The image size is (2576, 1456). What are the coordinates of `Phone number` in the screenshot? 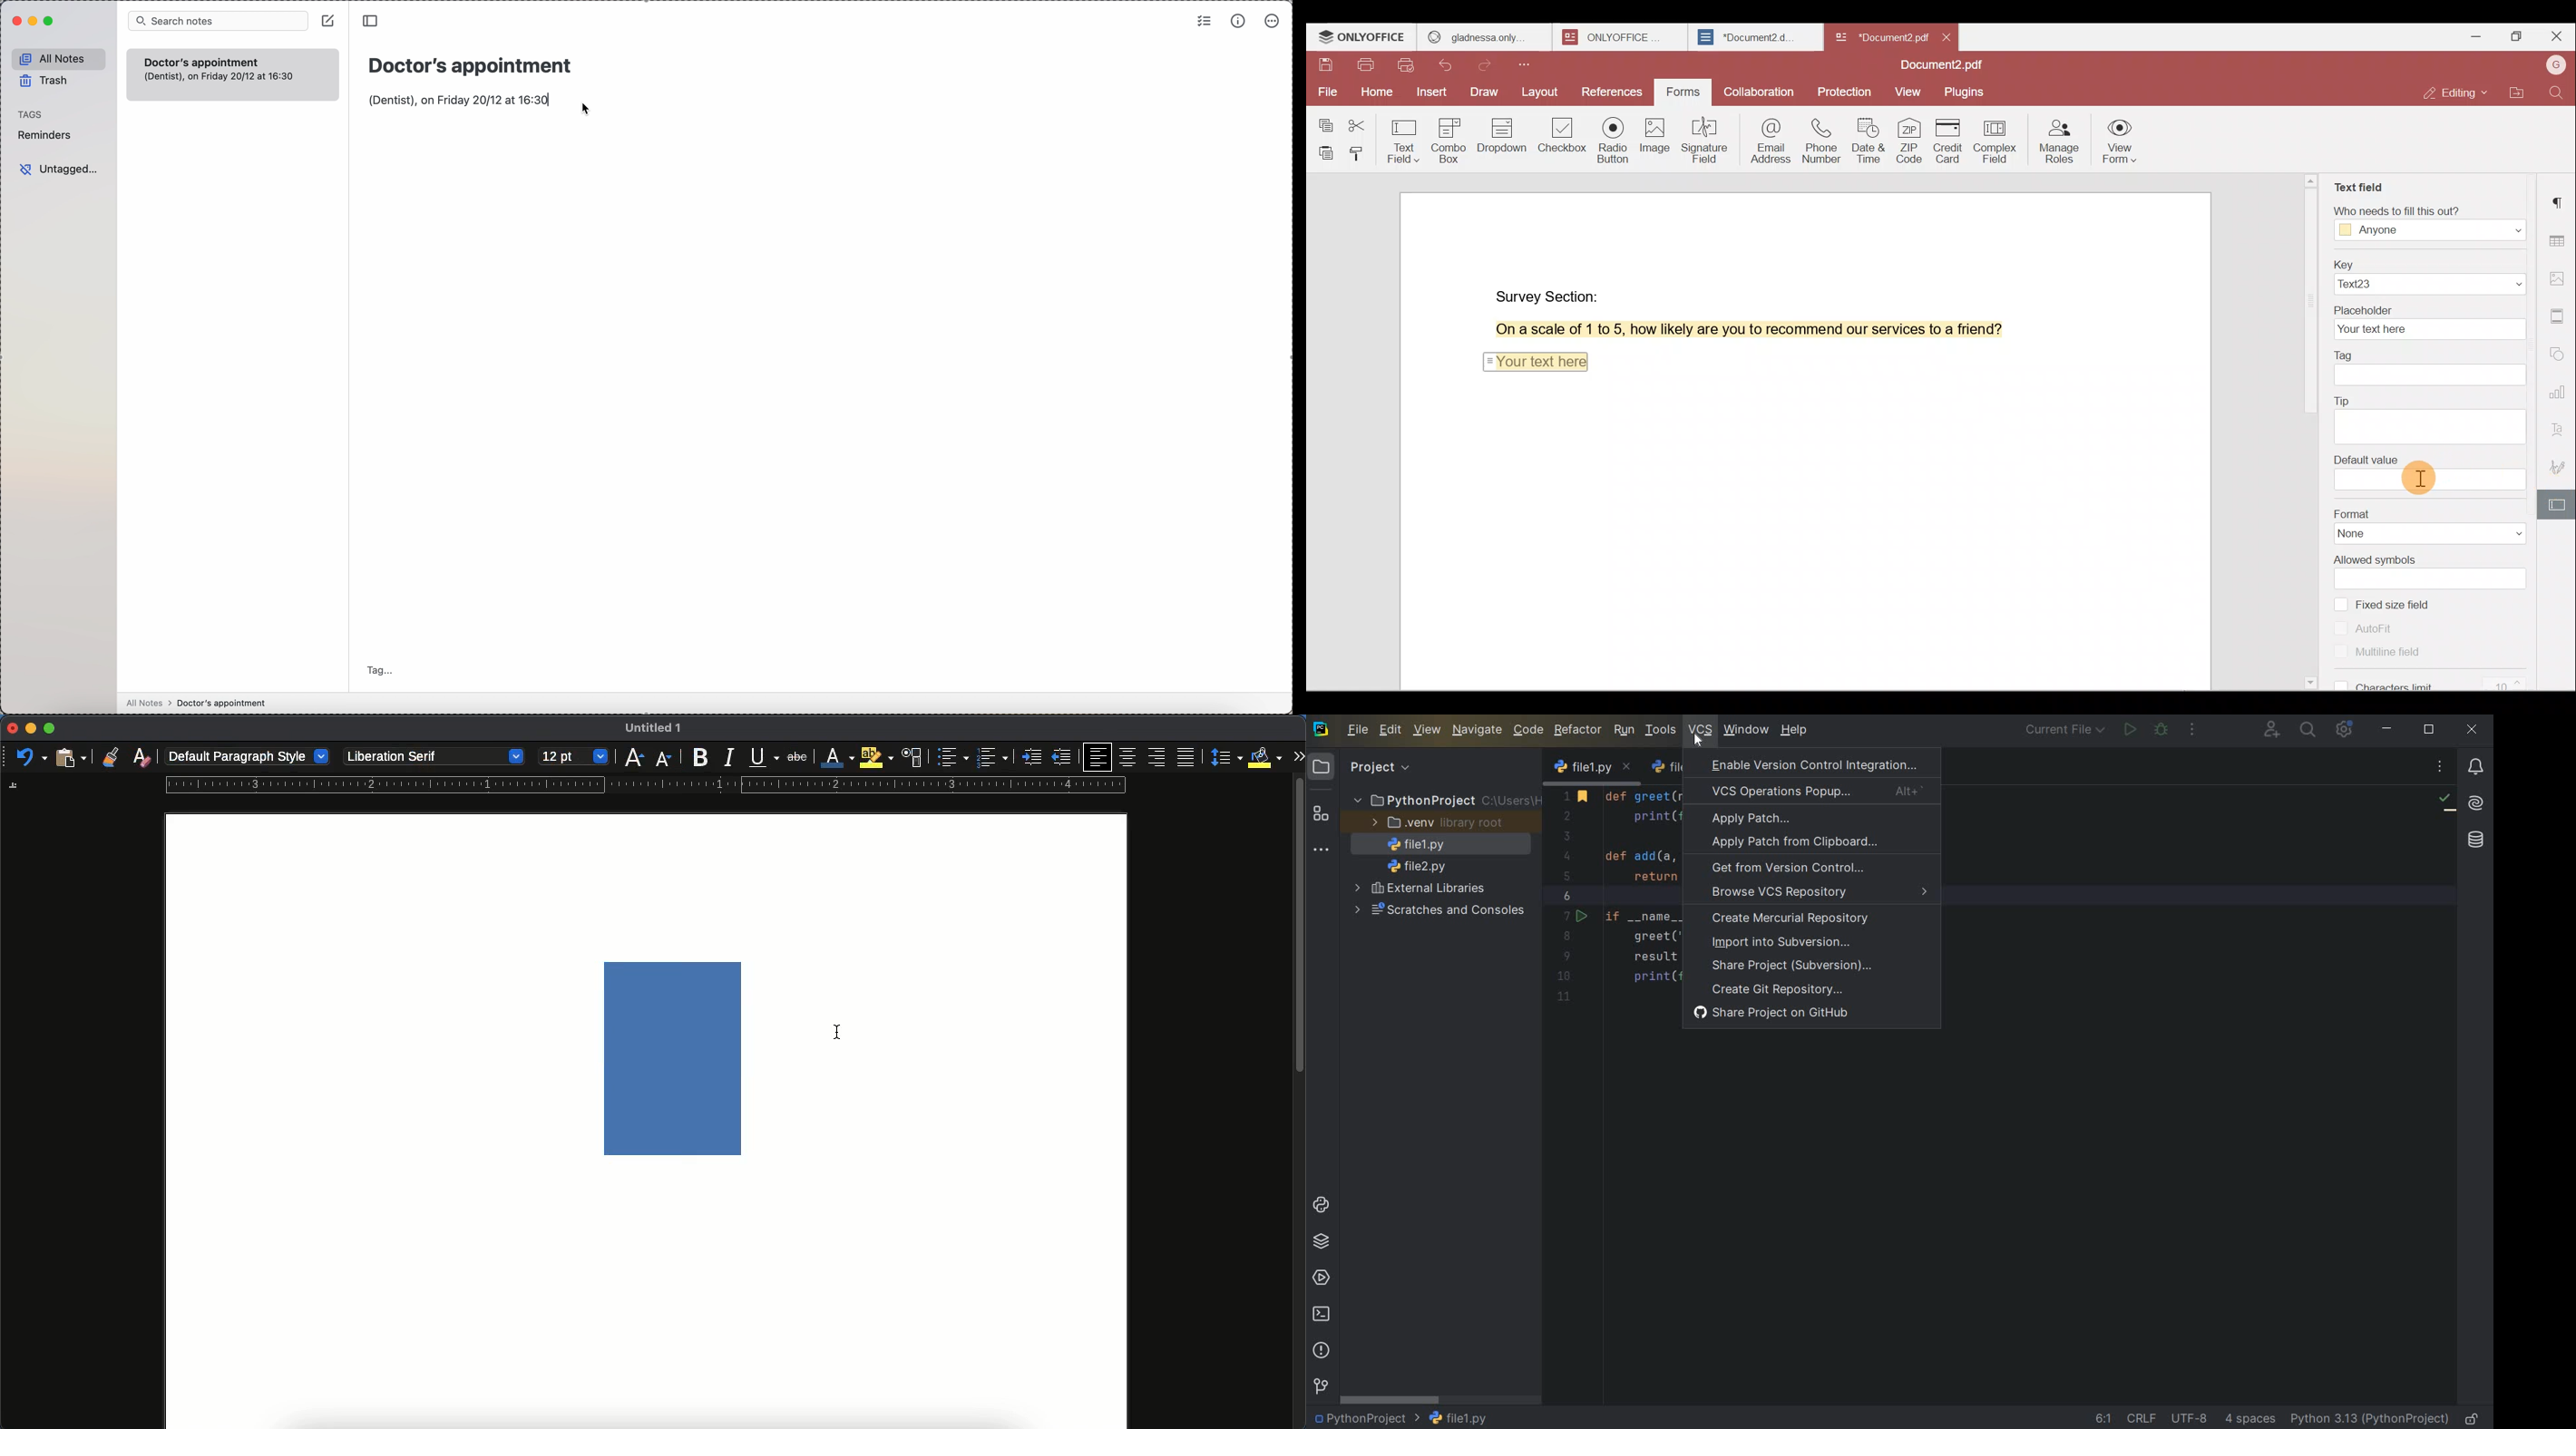 It's located at (1820, 136).